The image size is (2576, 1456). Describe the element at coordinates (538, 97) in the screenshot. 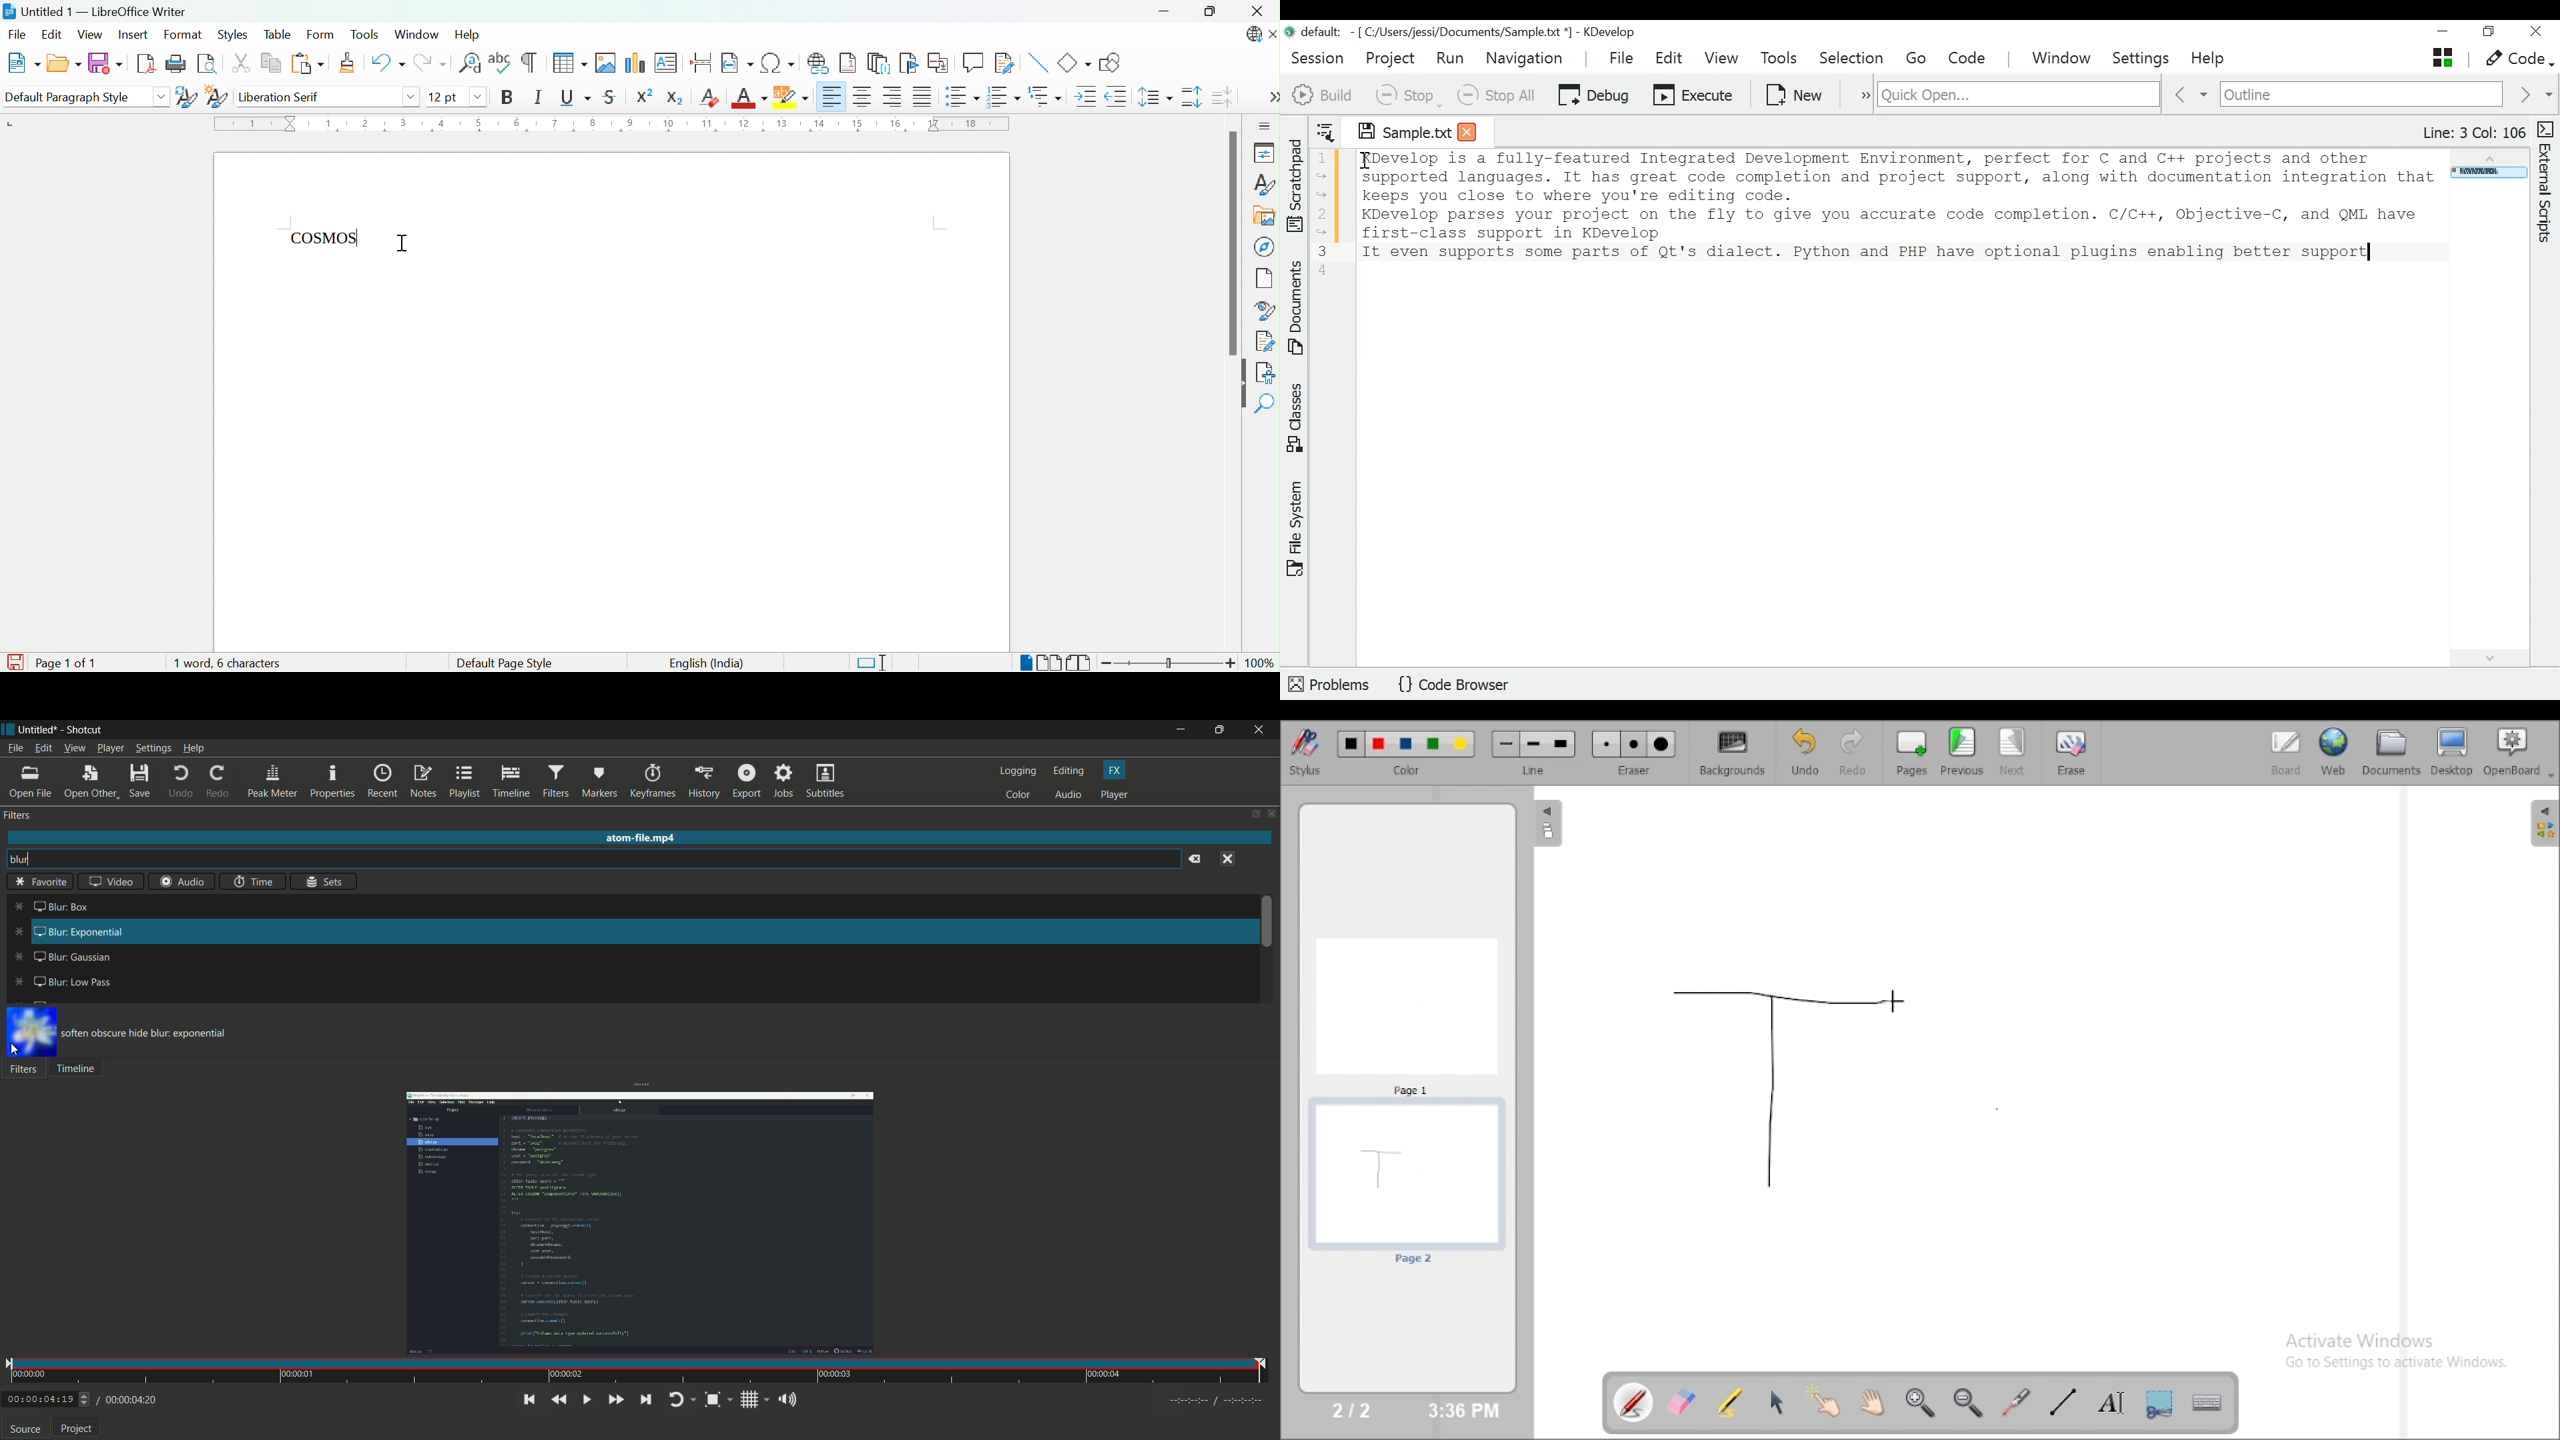

I see `Italic` at that location.